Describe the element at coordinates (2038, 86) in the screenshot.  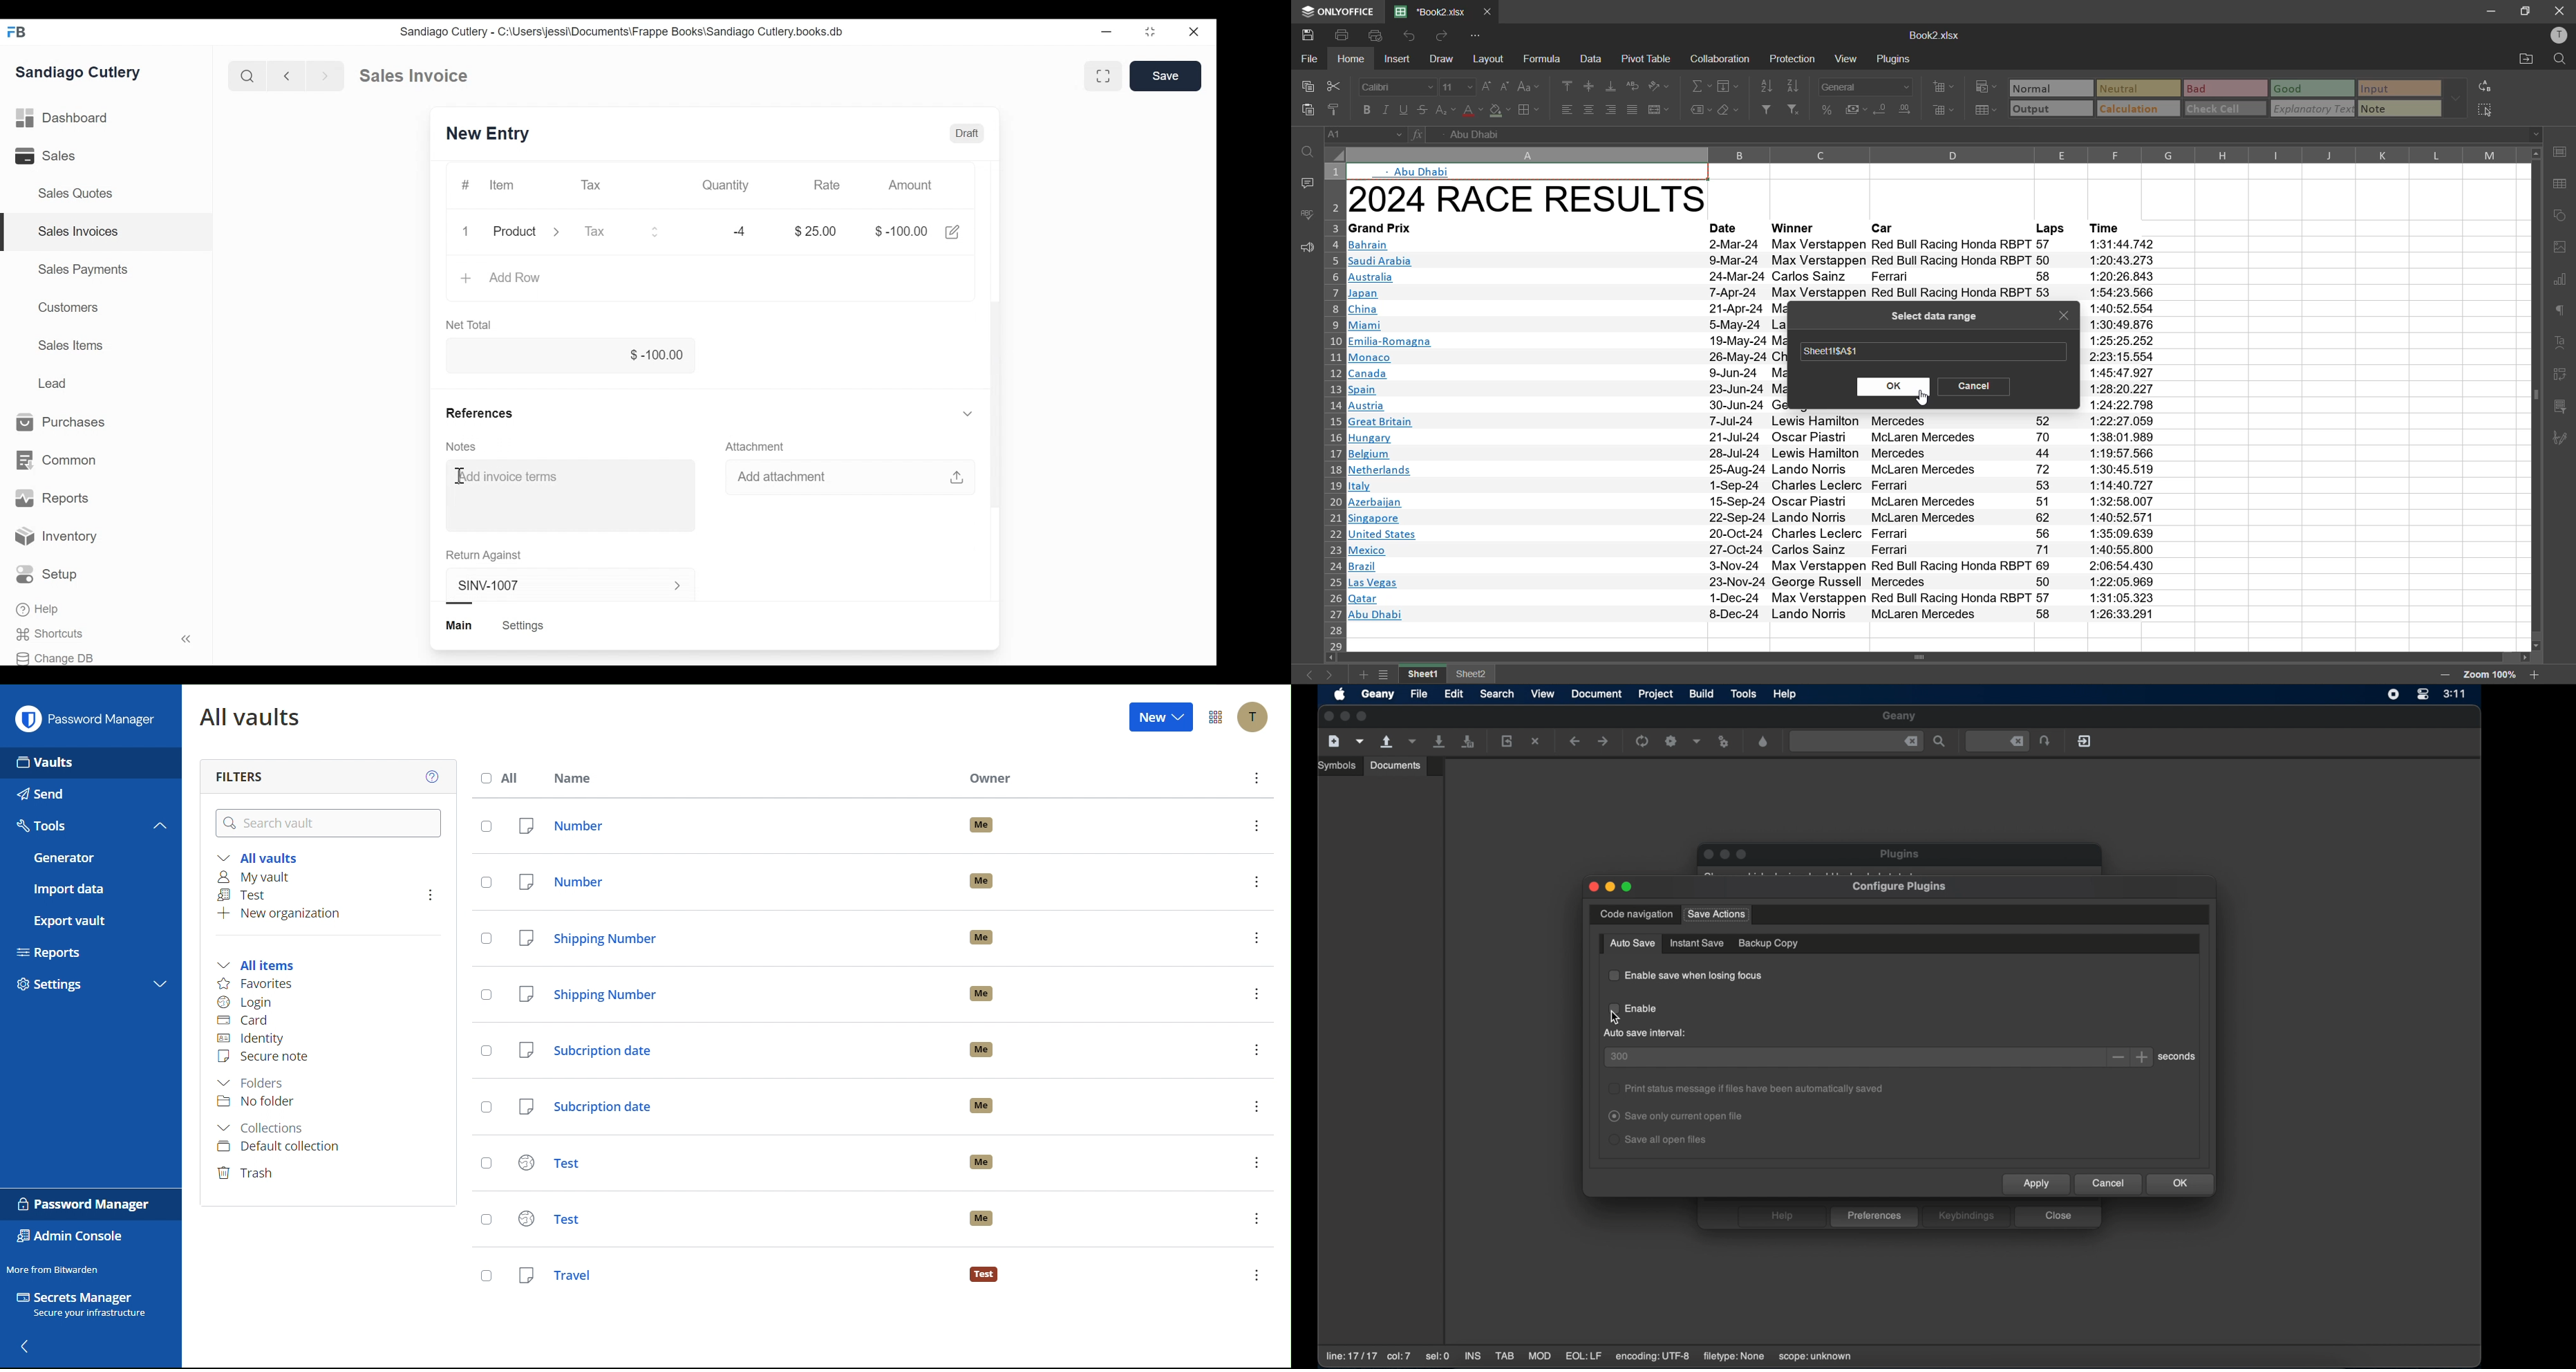
I see `normal` at that location.